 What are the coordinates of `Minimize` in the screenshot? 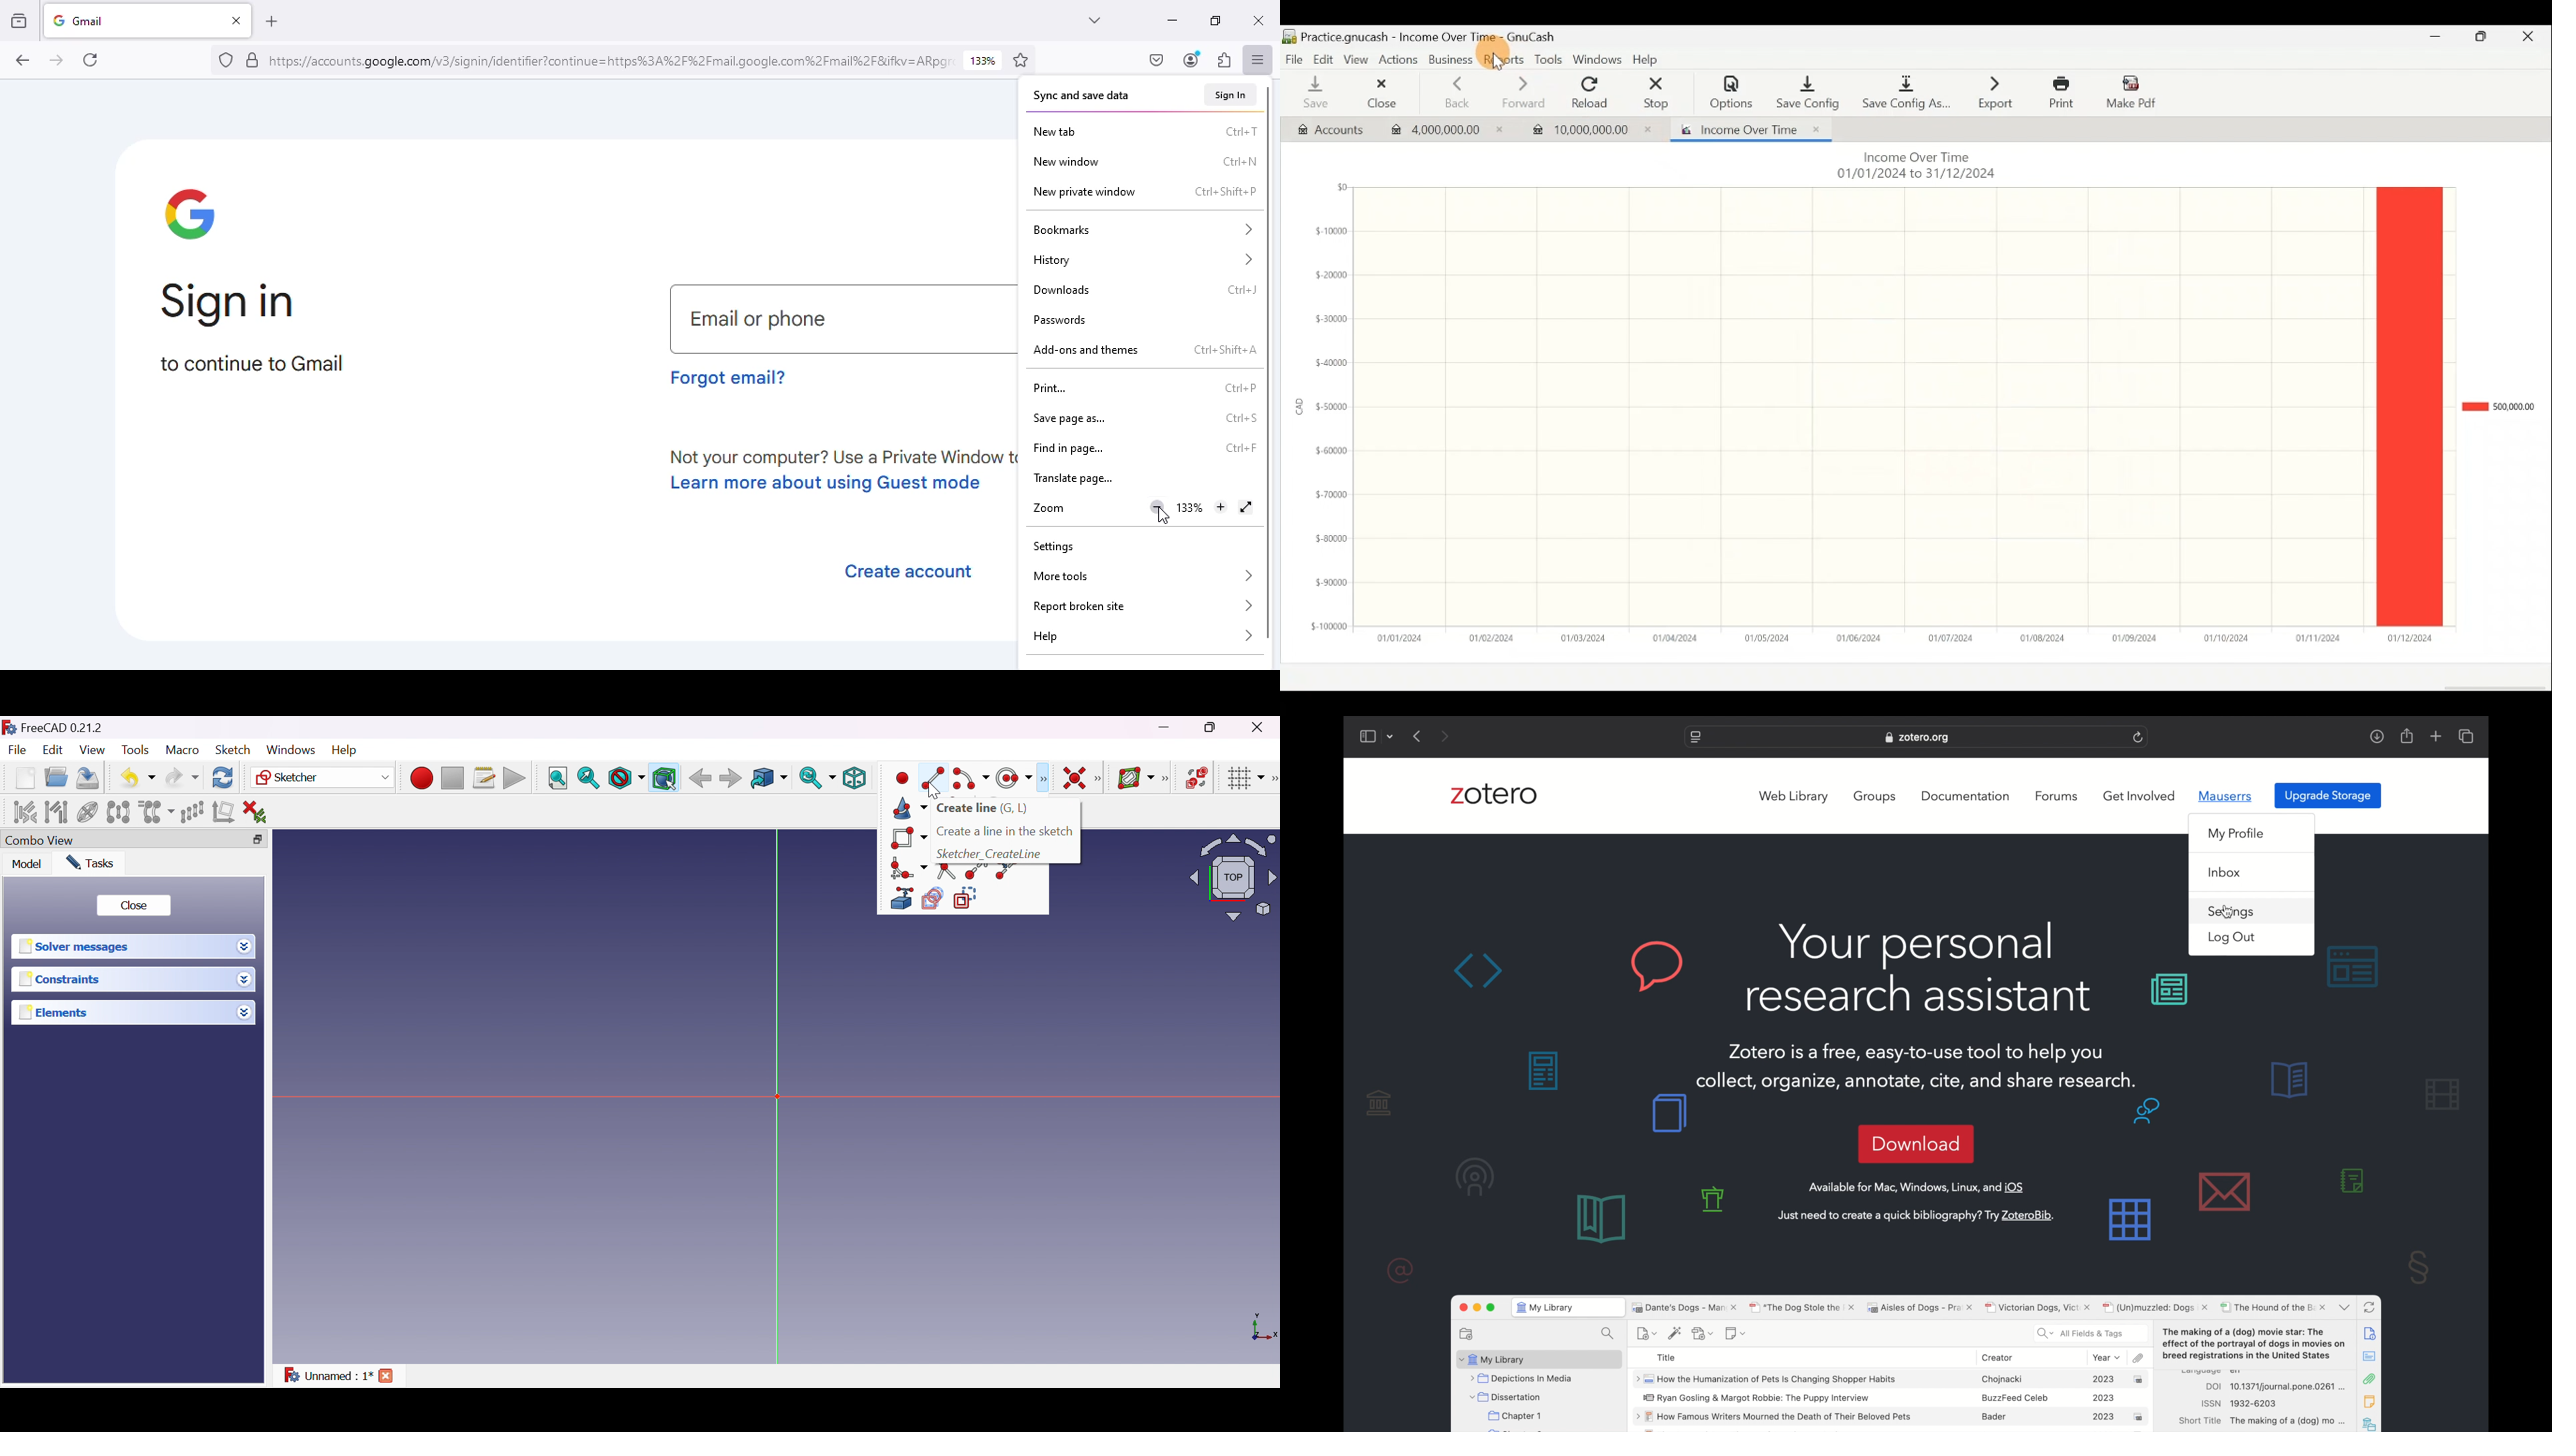 It's located at (1165, 729).